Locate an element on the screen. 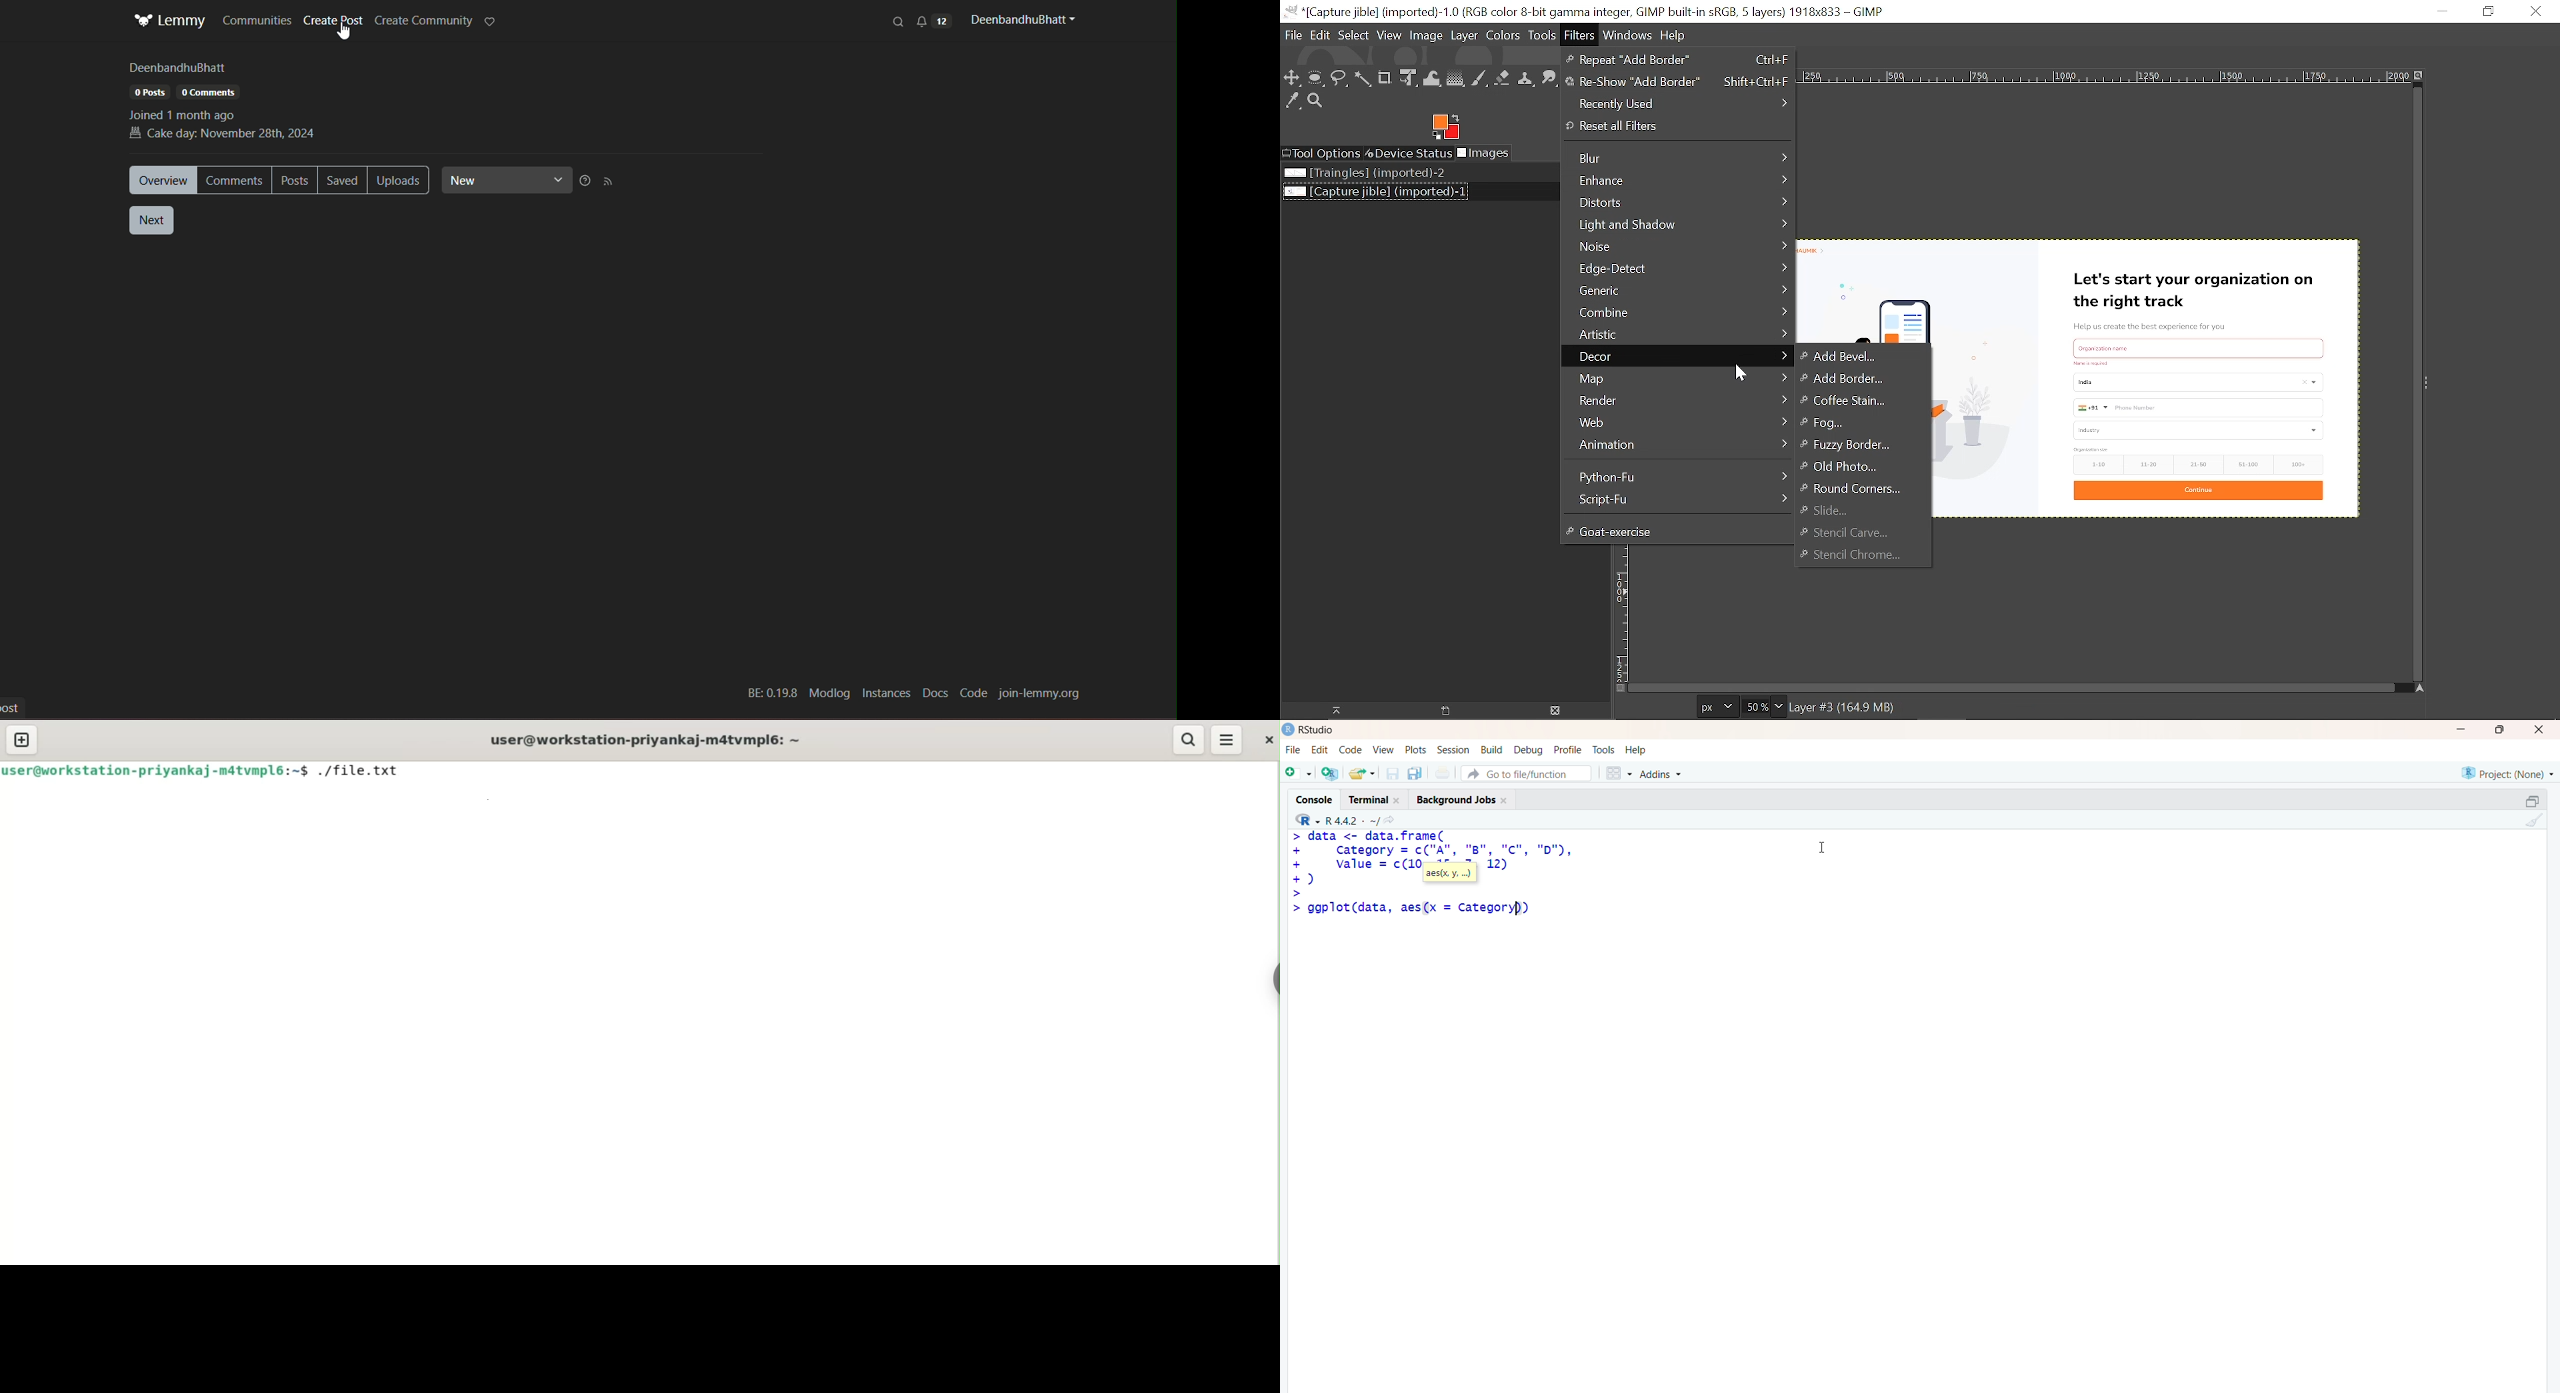 This screenshot has height=1400, width=2576. clear console is located at coordinates (2532, 820).